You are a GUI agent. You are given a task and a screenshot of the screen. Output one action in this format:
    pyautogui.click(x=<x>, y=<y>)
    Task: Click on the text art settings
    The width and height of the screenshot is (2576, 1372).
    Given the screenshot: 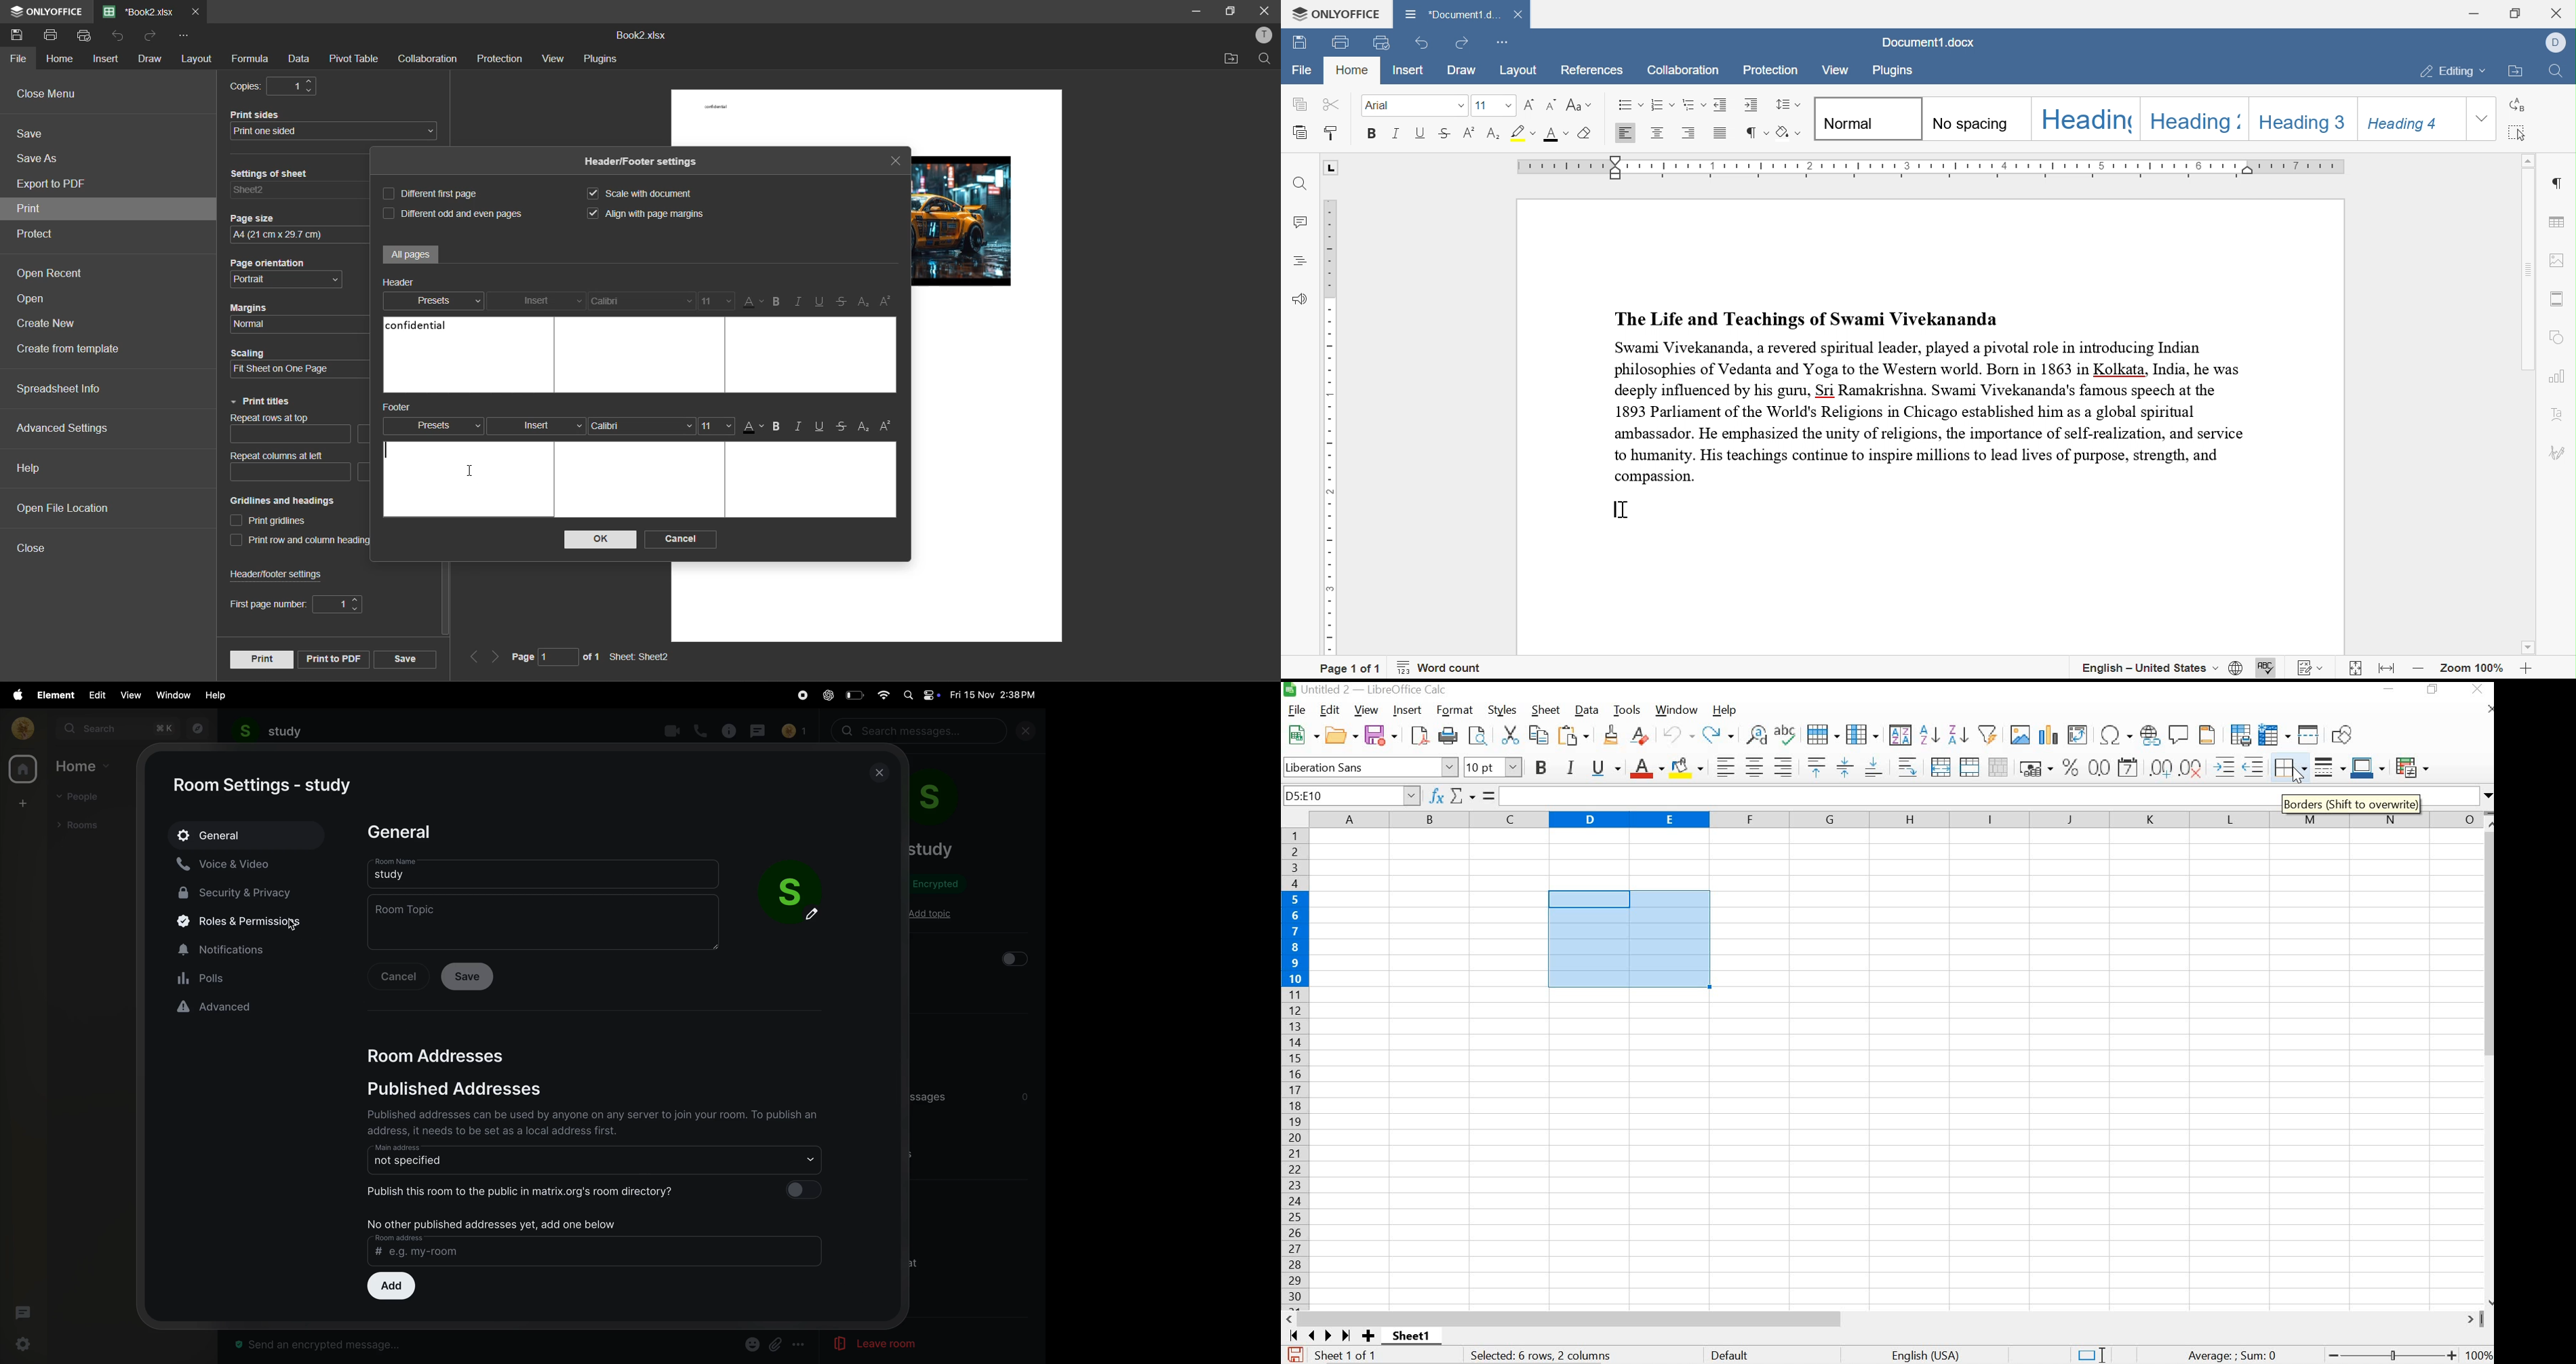 What is the action you would take?
    pyautogui.click(x=2558, y=418)
    